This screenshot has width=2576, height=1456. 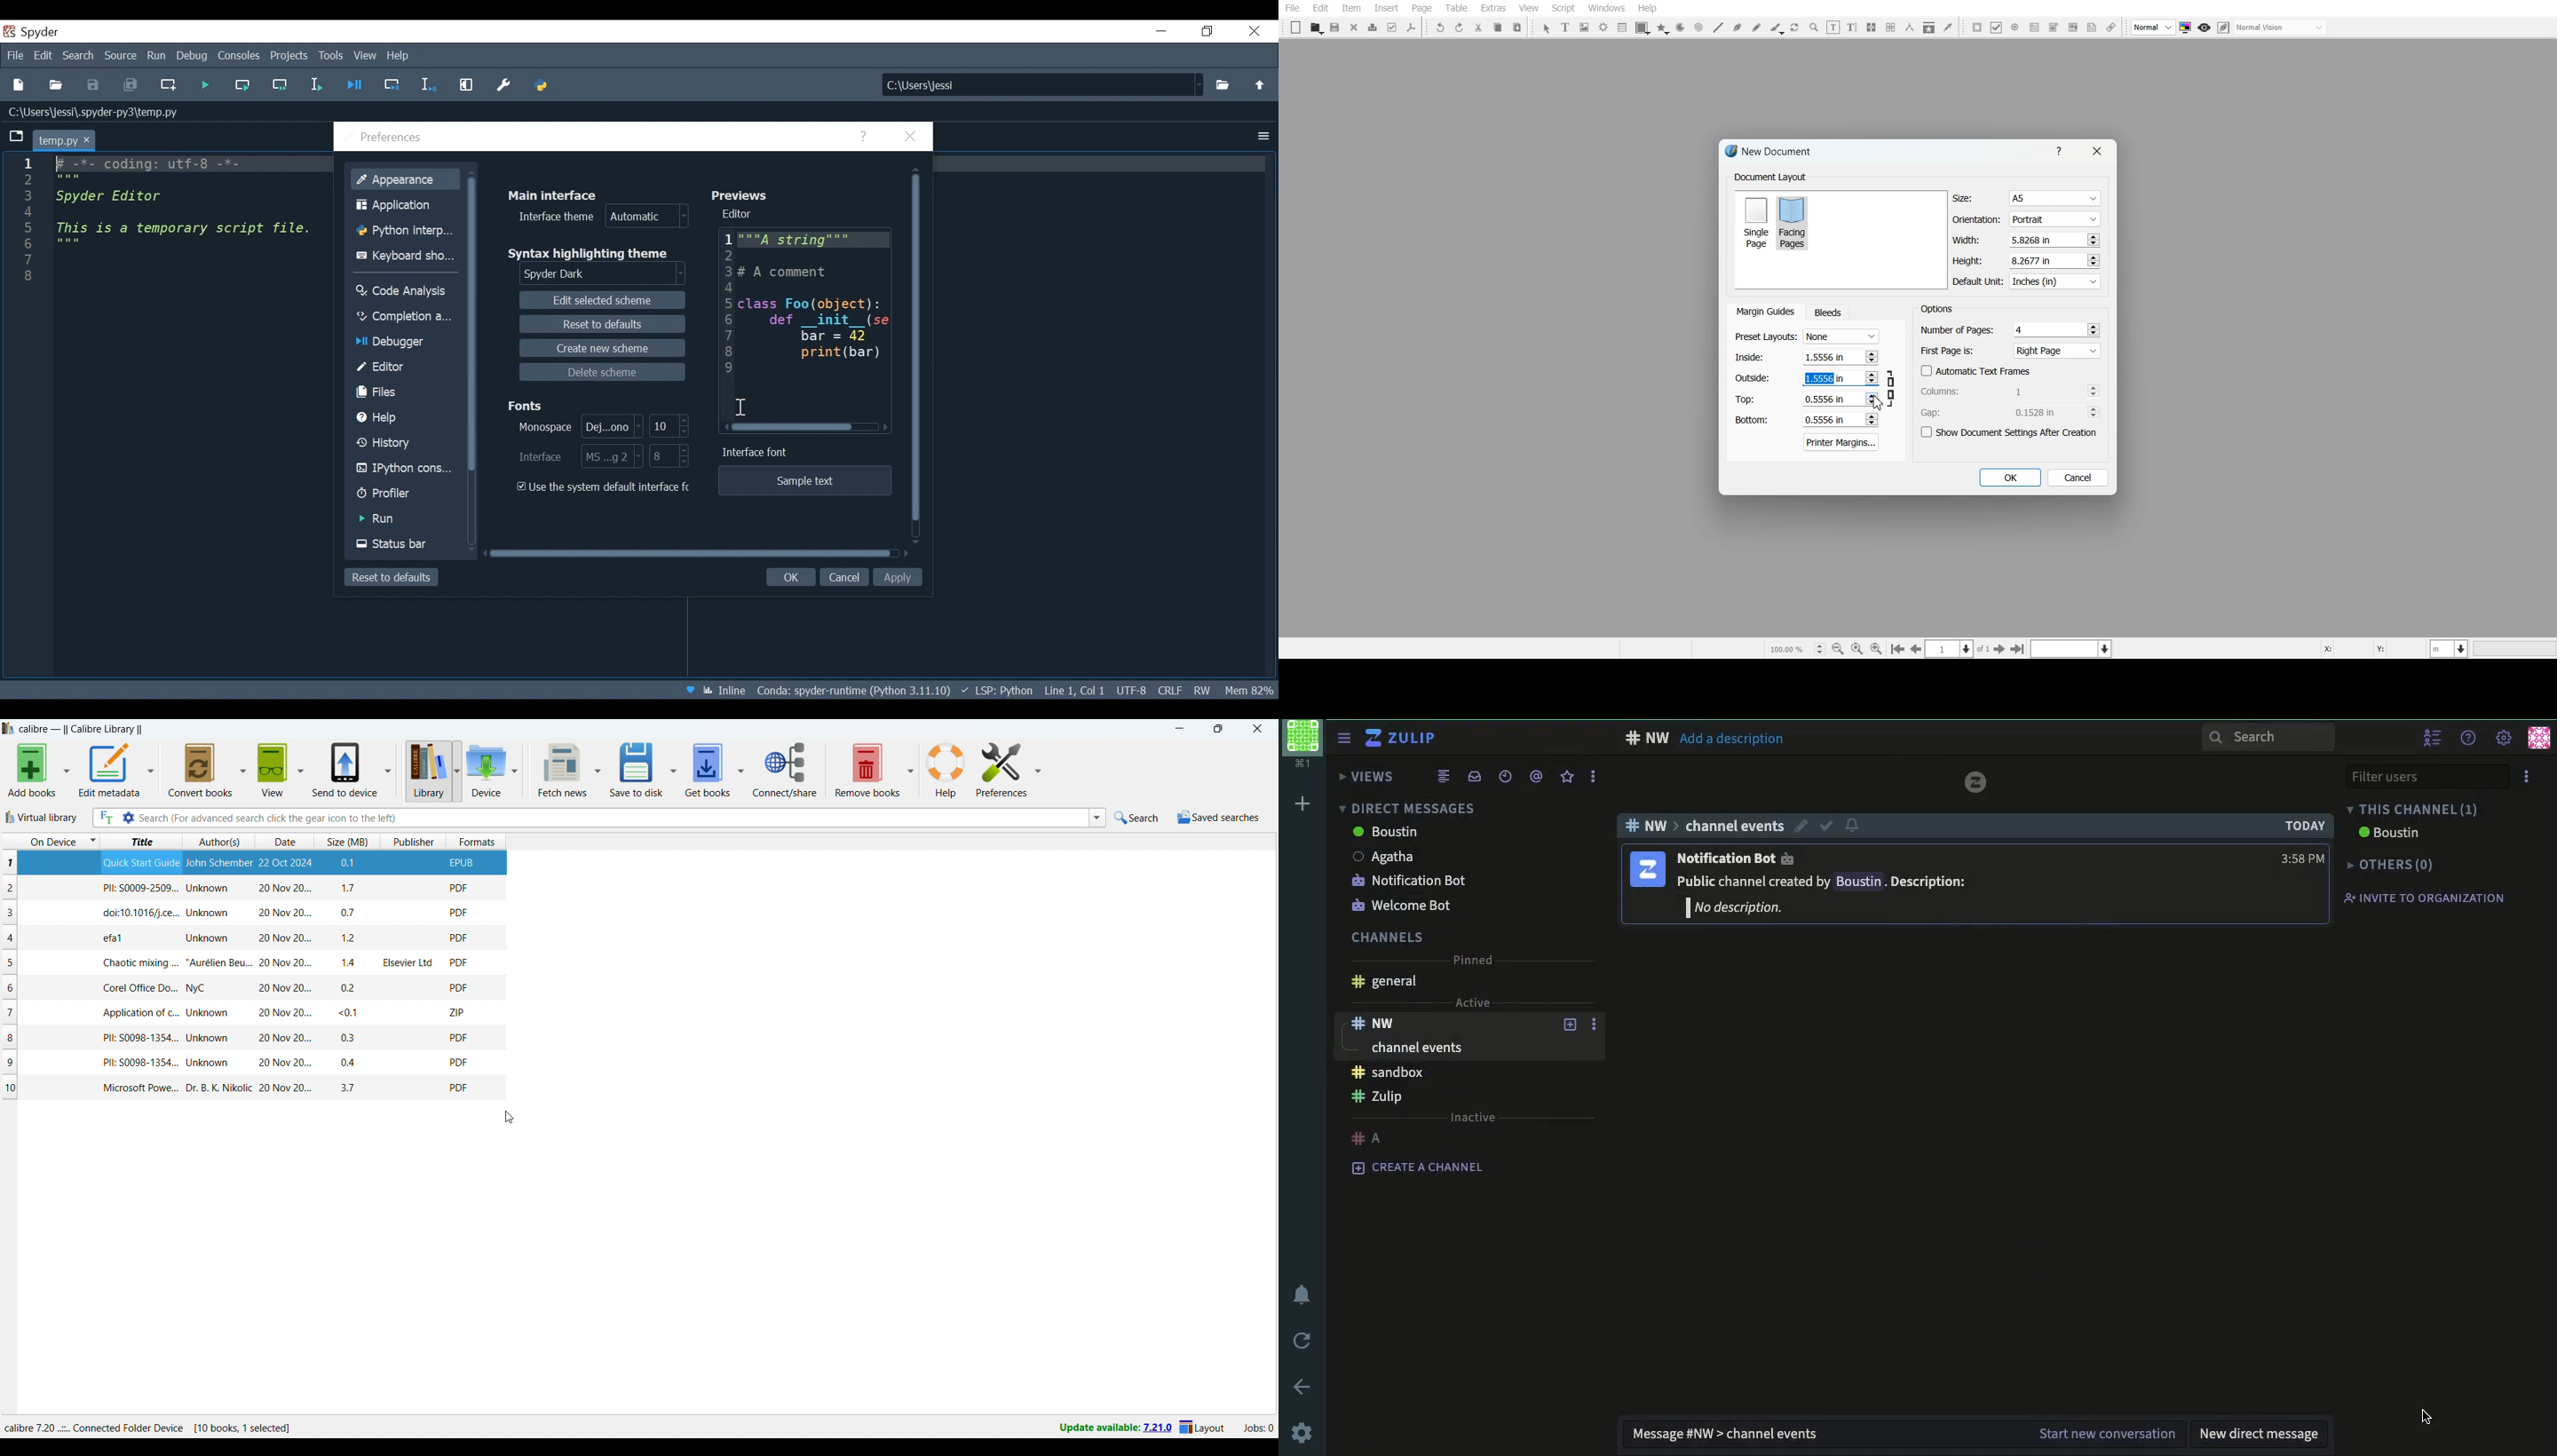 What do you see at coordinates (1320, 9) in the screenshot?
I see `Edit` at bounding box center [1320, 9].